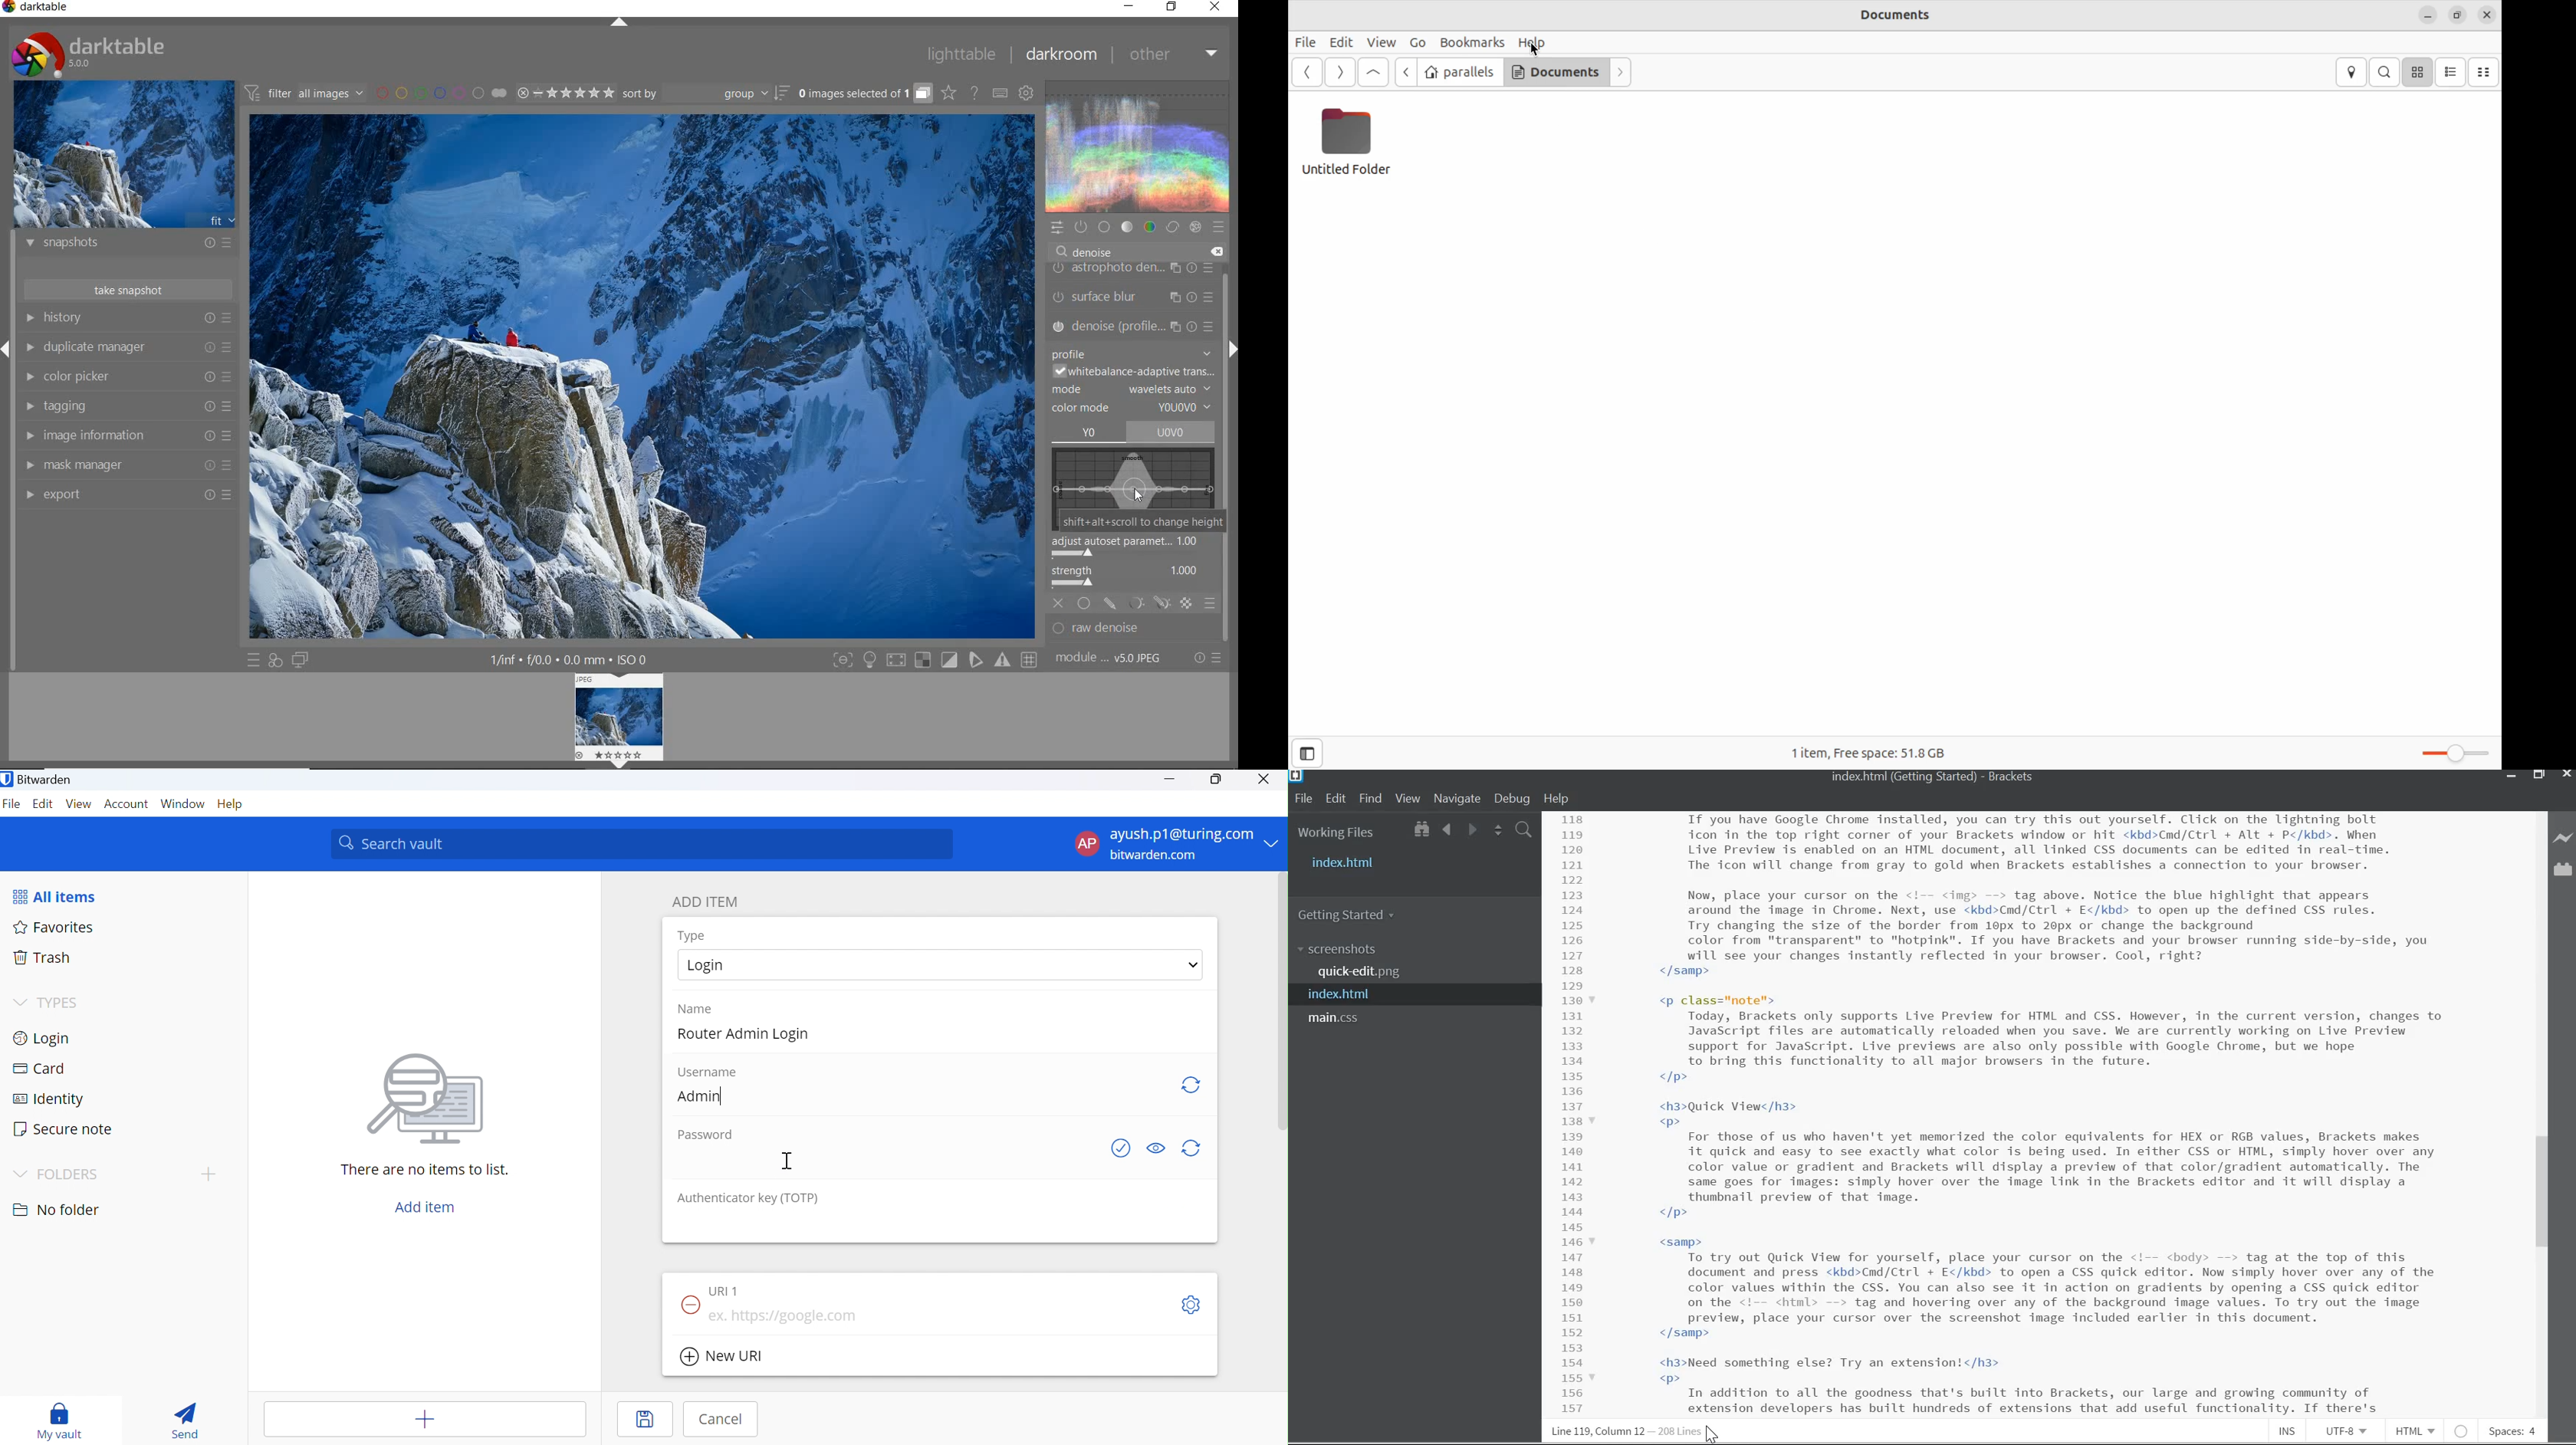  I want to click on lighttable, so click(962, 53).